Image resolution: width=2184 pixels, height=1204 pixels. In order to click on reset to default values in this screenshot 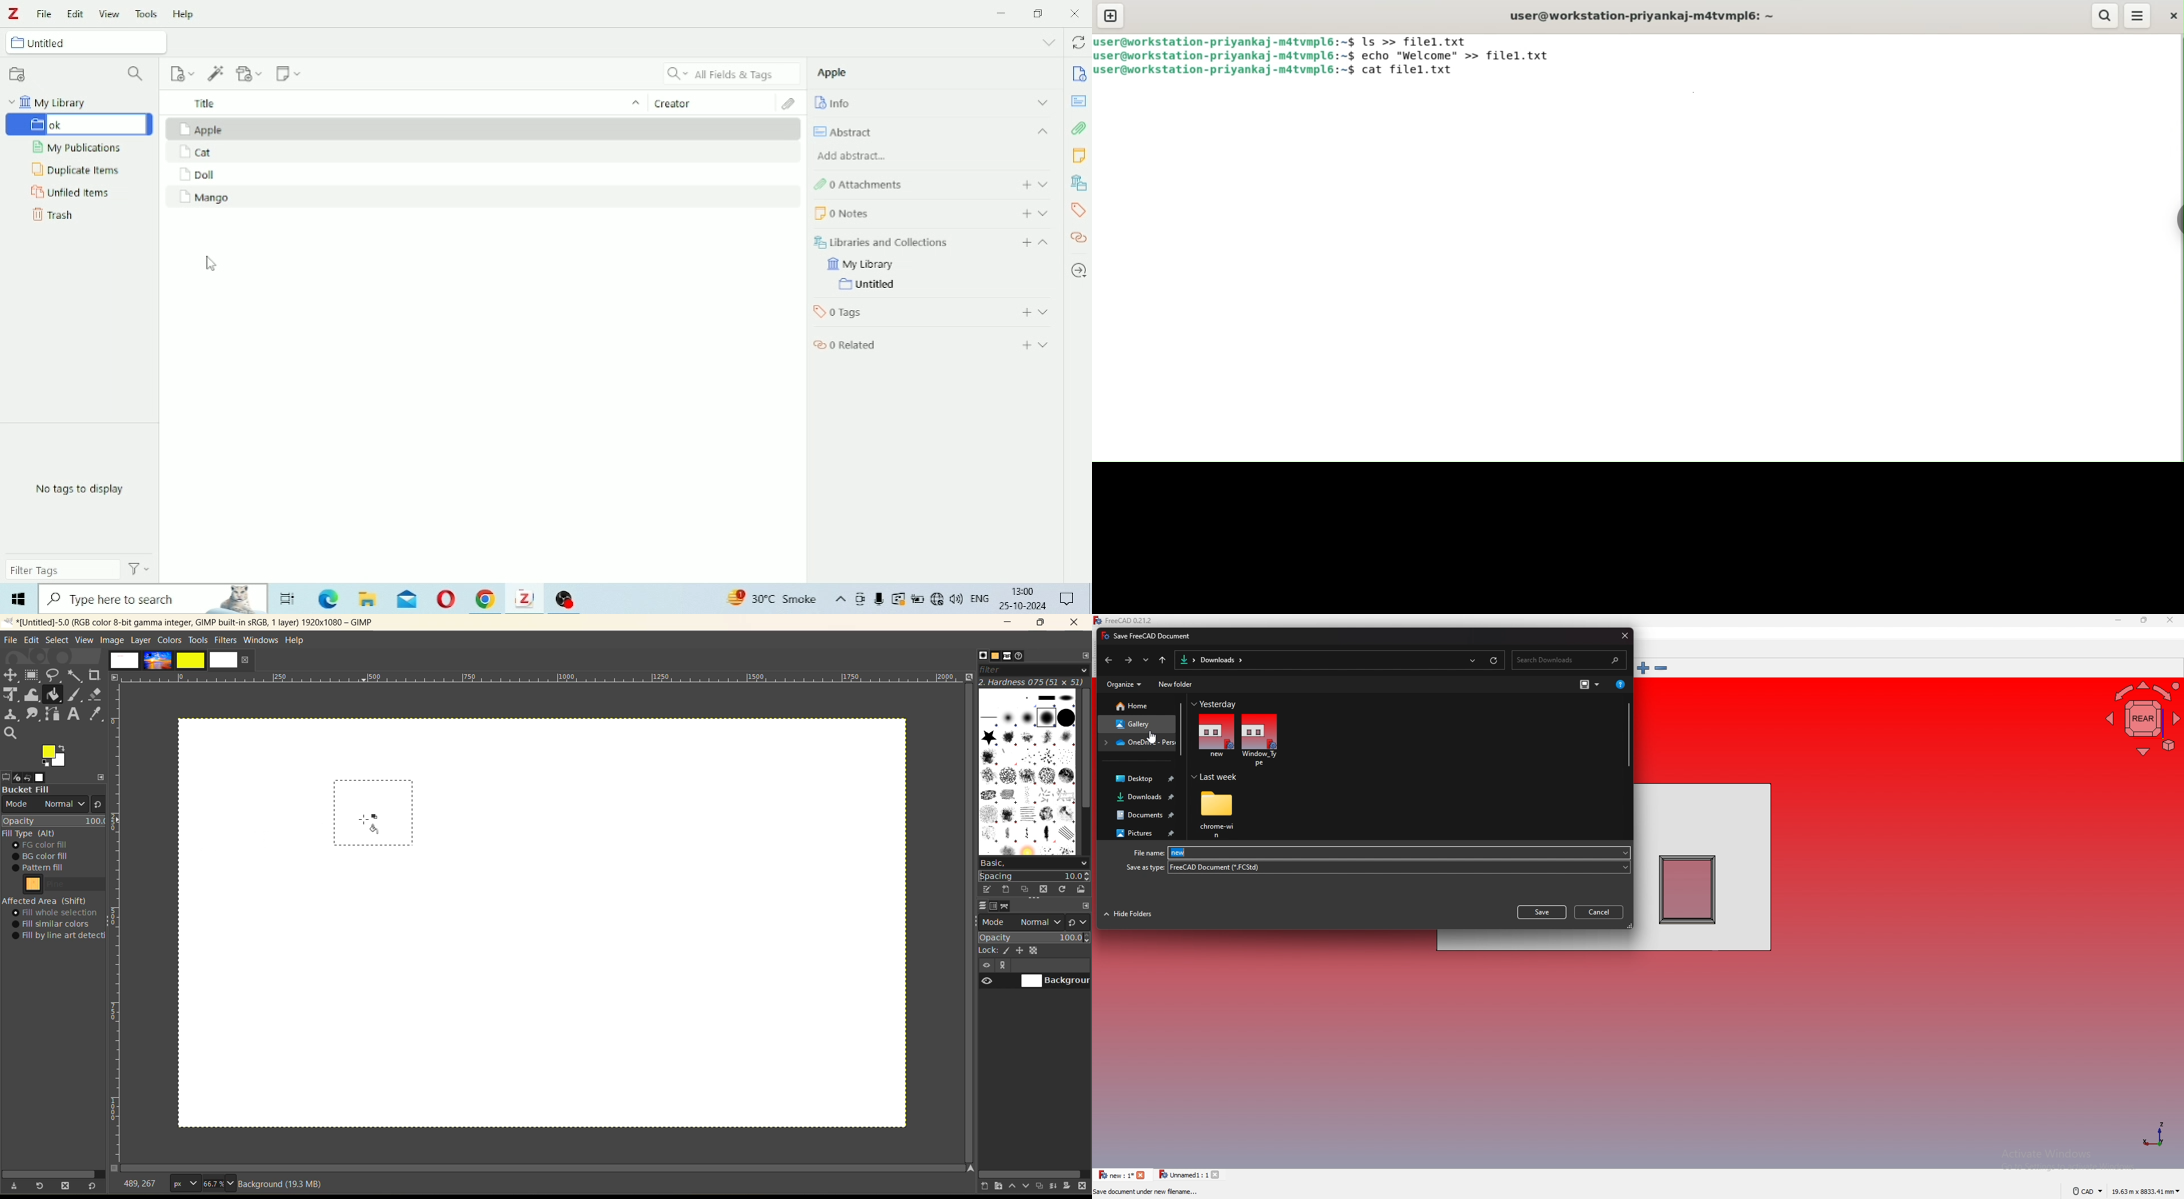, I will do `click(94, 1187)`.